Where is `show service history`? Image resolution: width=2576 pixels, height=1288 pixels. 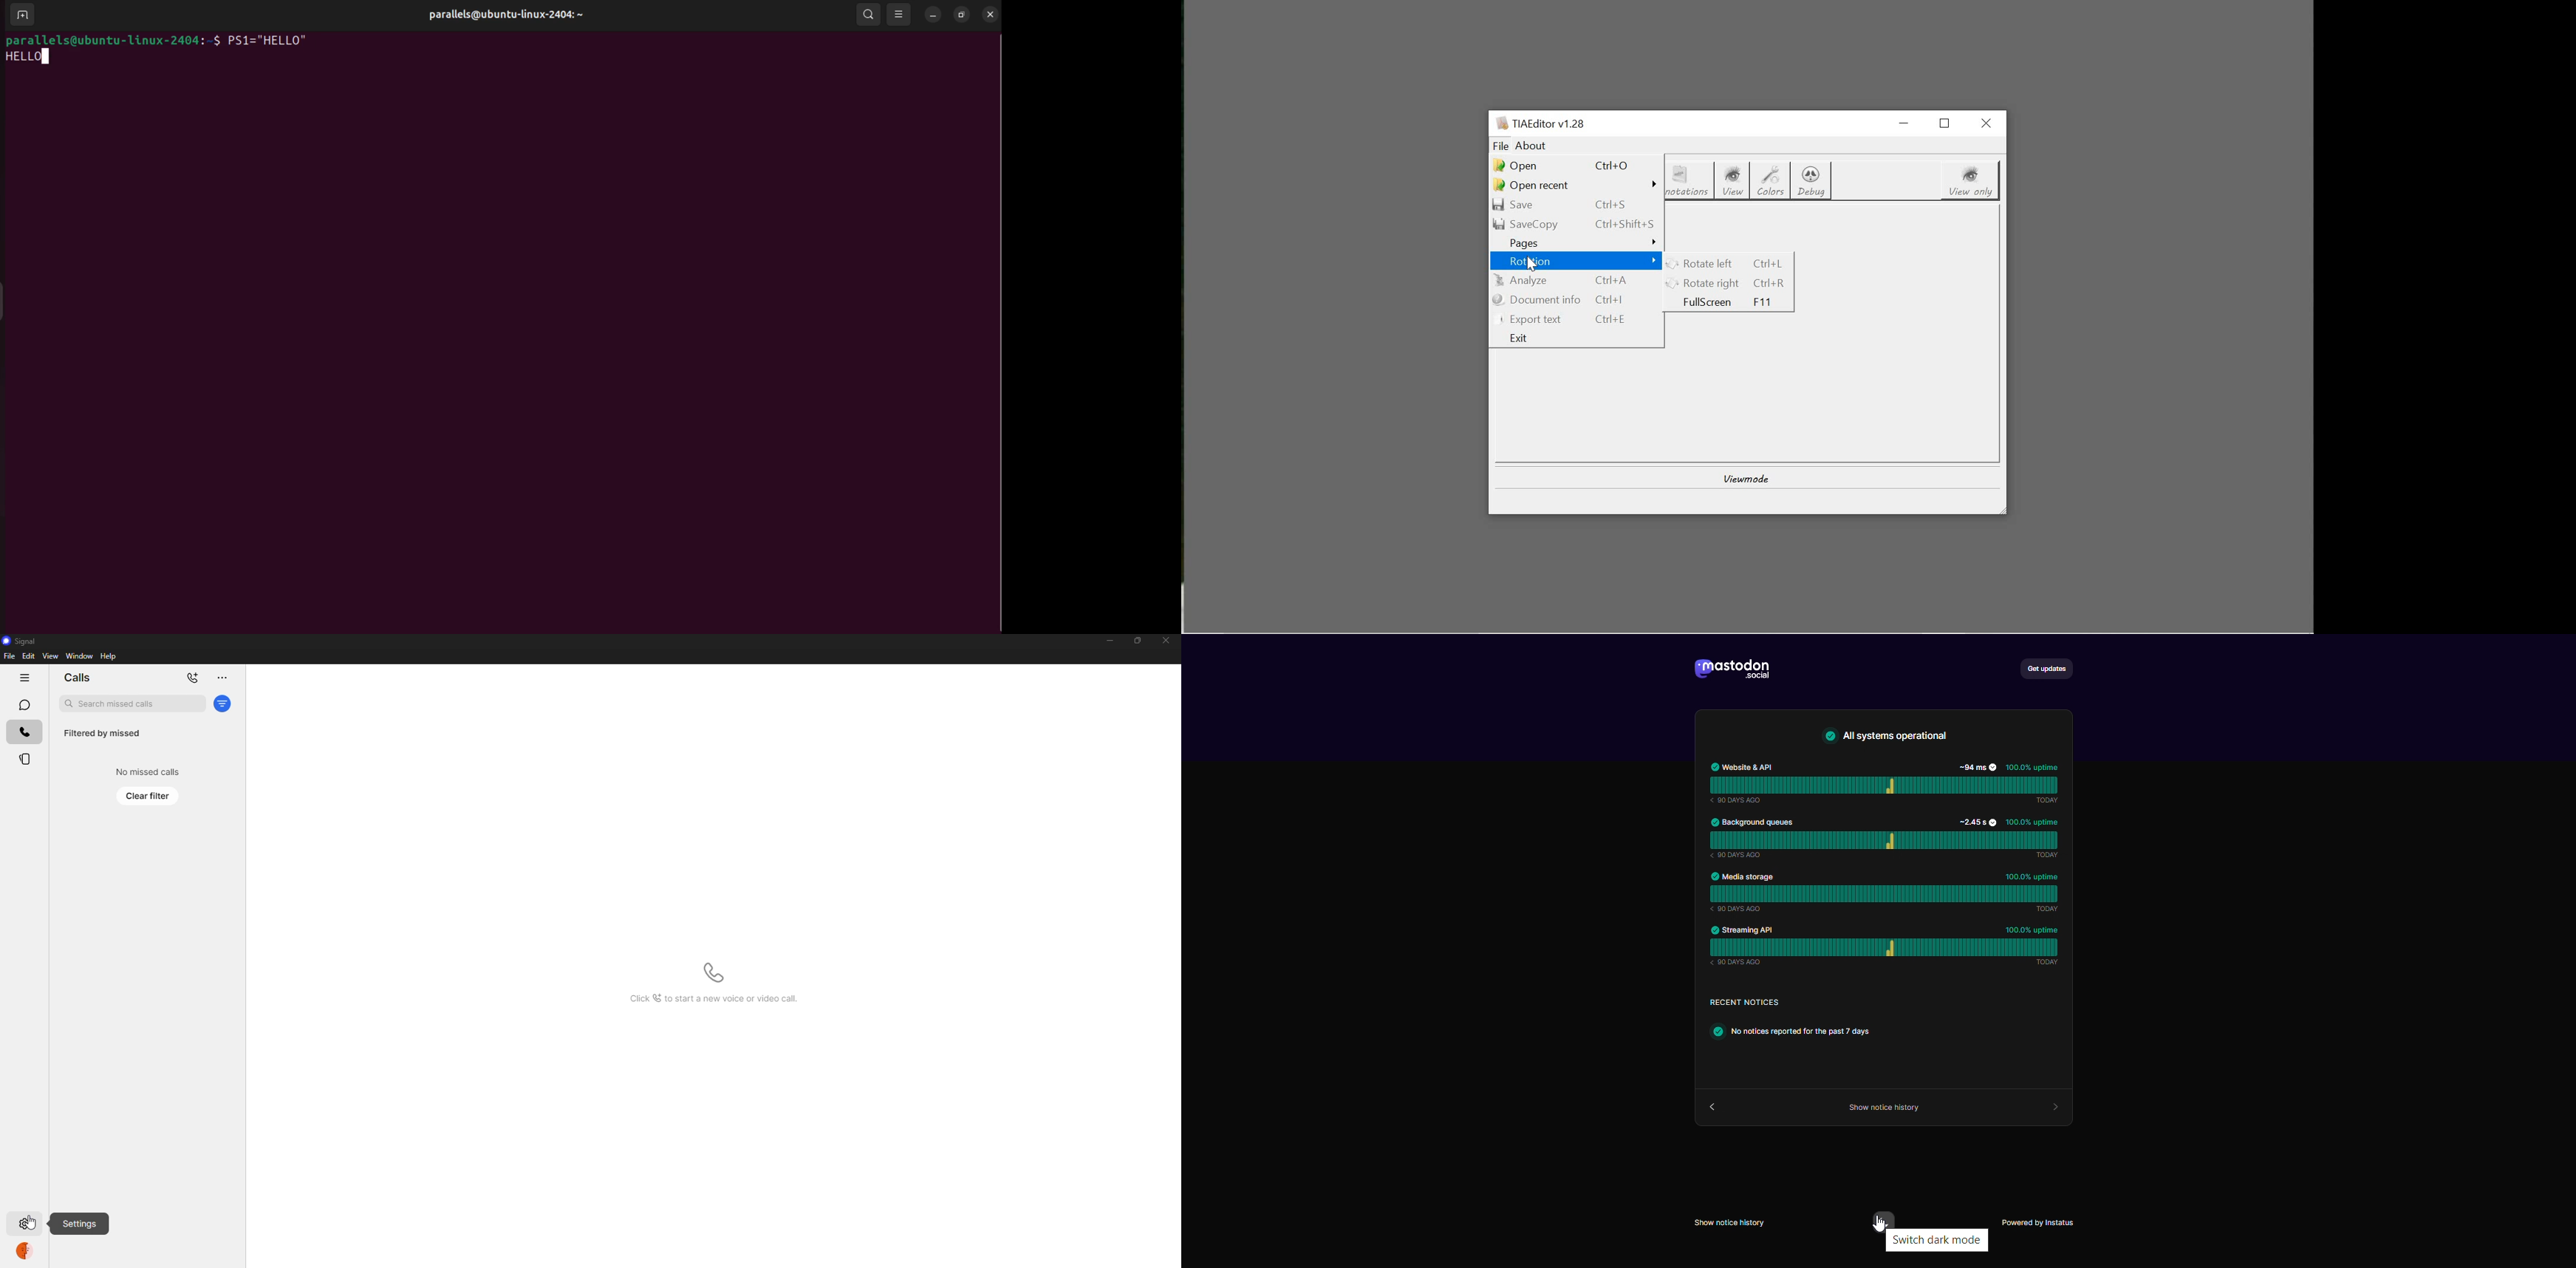 show service history is located at coordinates (1886, 1108).